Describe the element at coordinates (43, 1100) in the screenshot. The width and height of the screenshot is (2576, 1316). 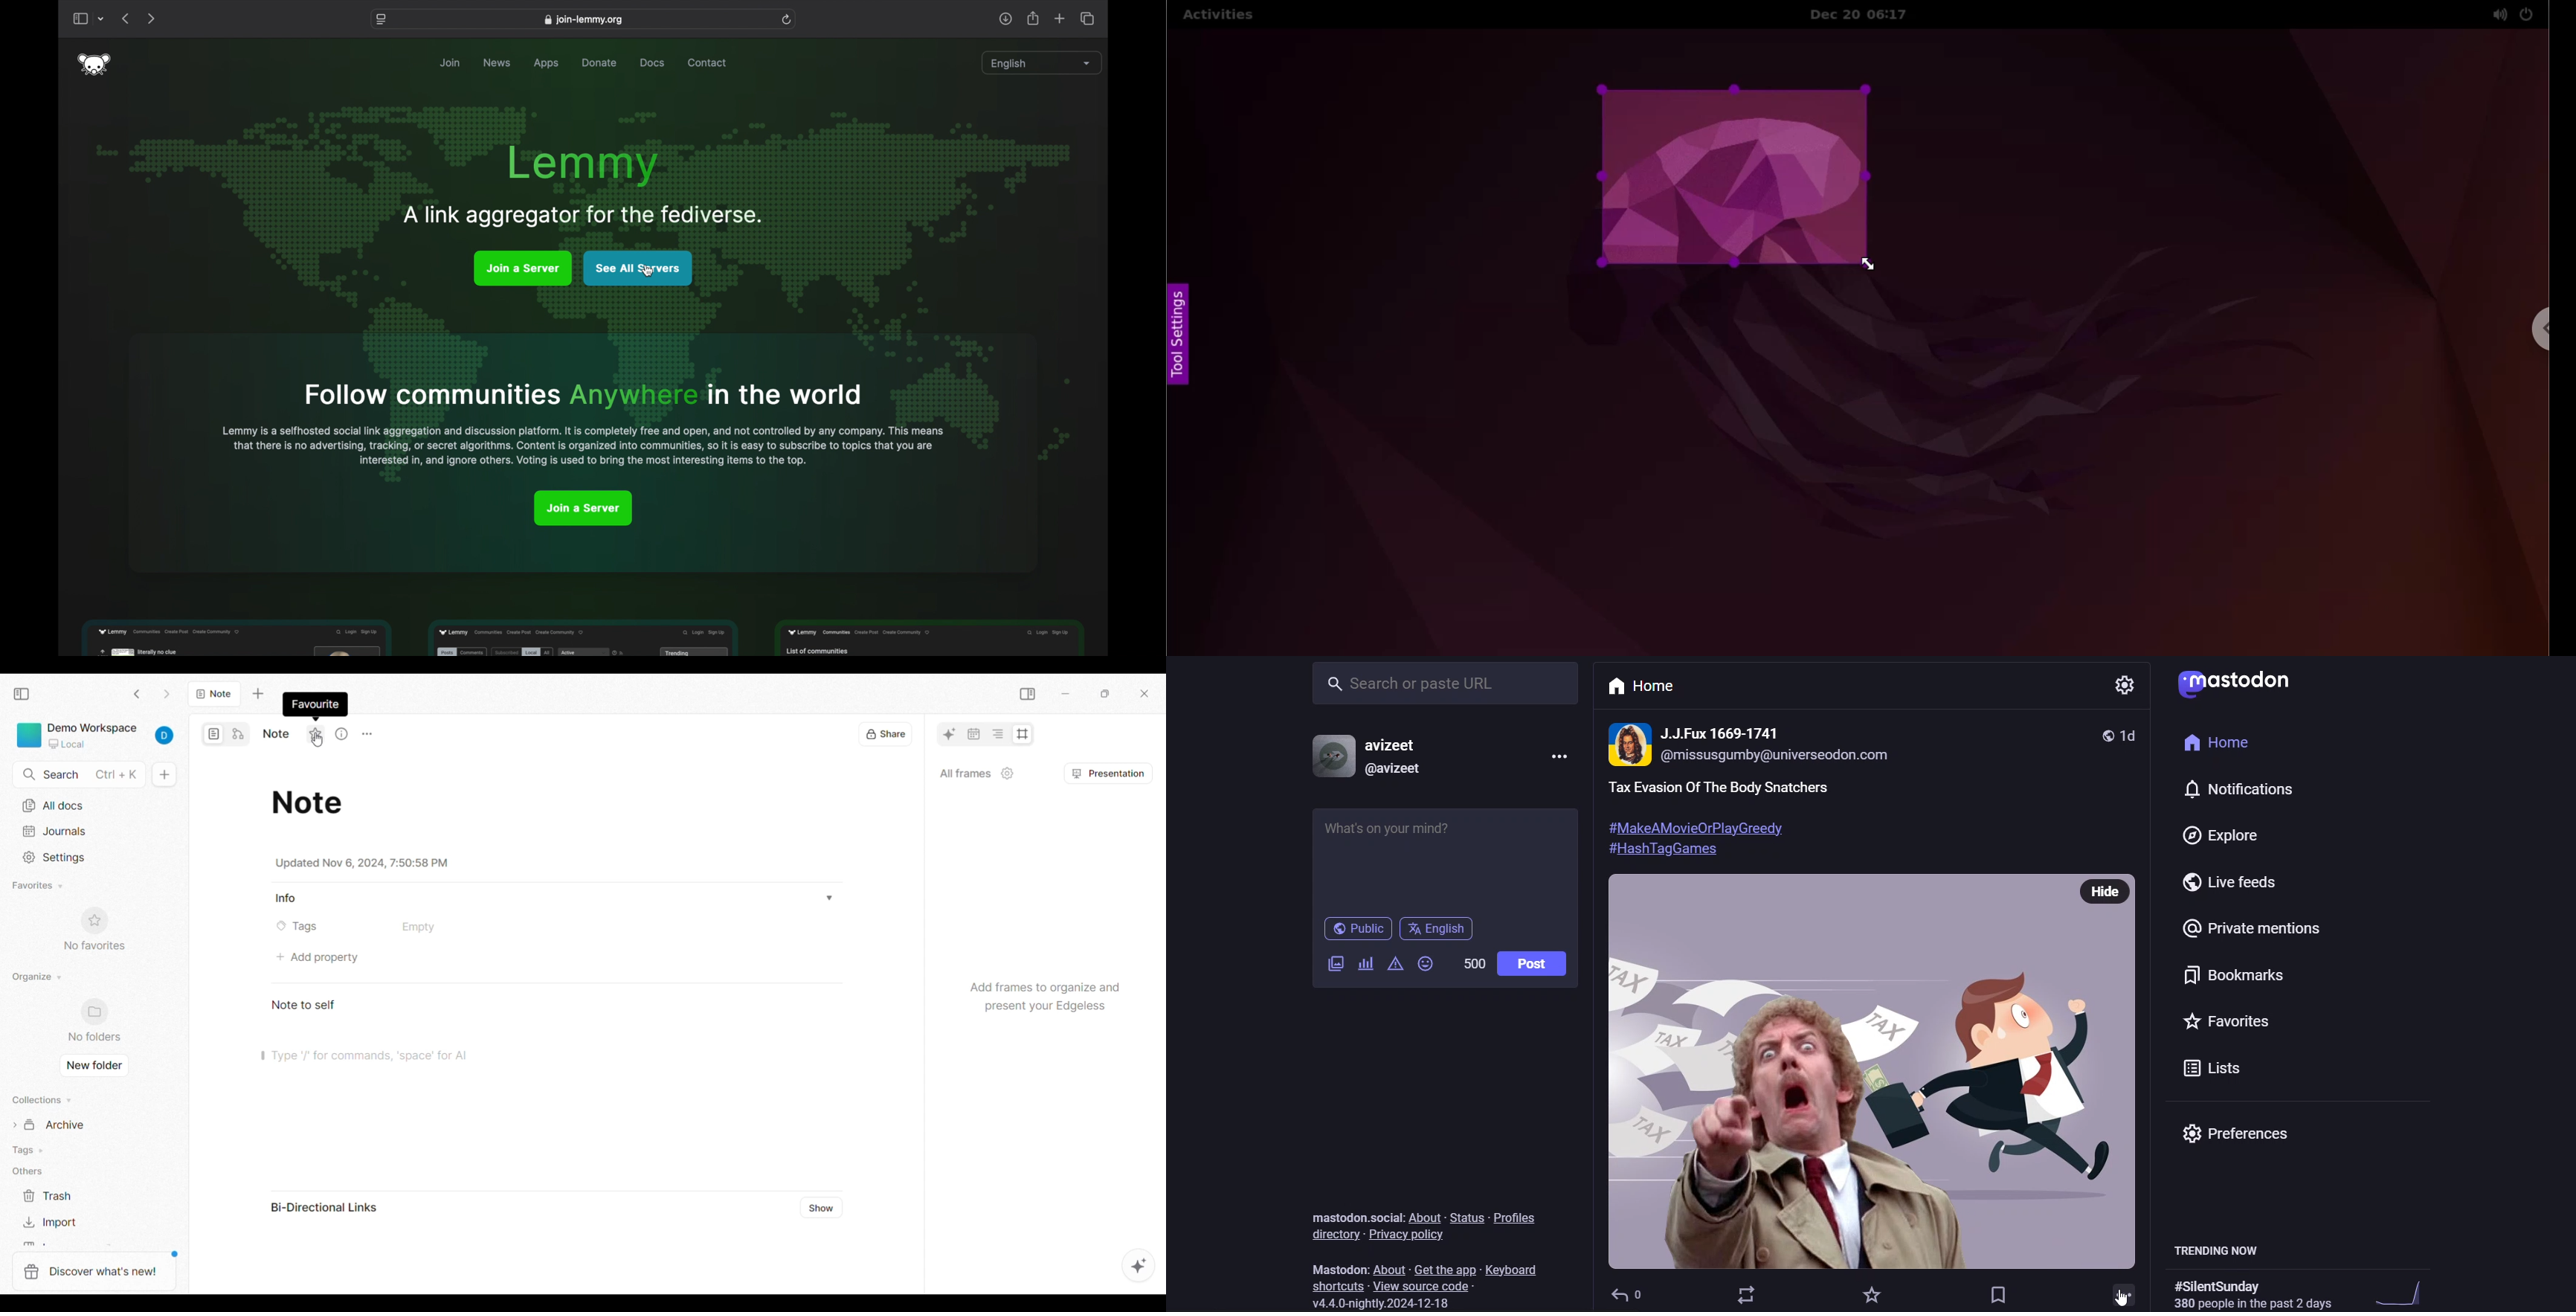
I see `Collections +` at that location.